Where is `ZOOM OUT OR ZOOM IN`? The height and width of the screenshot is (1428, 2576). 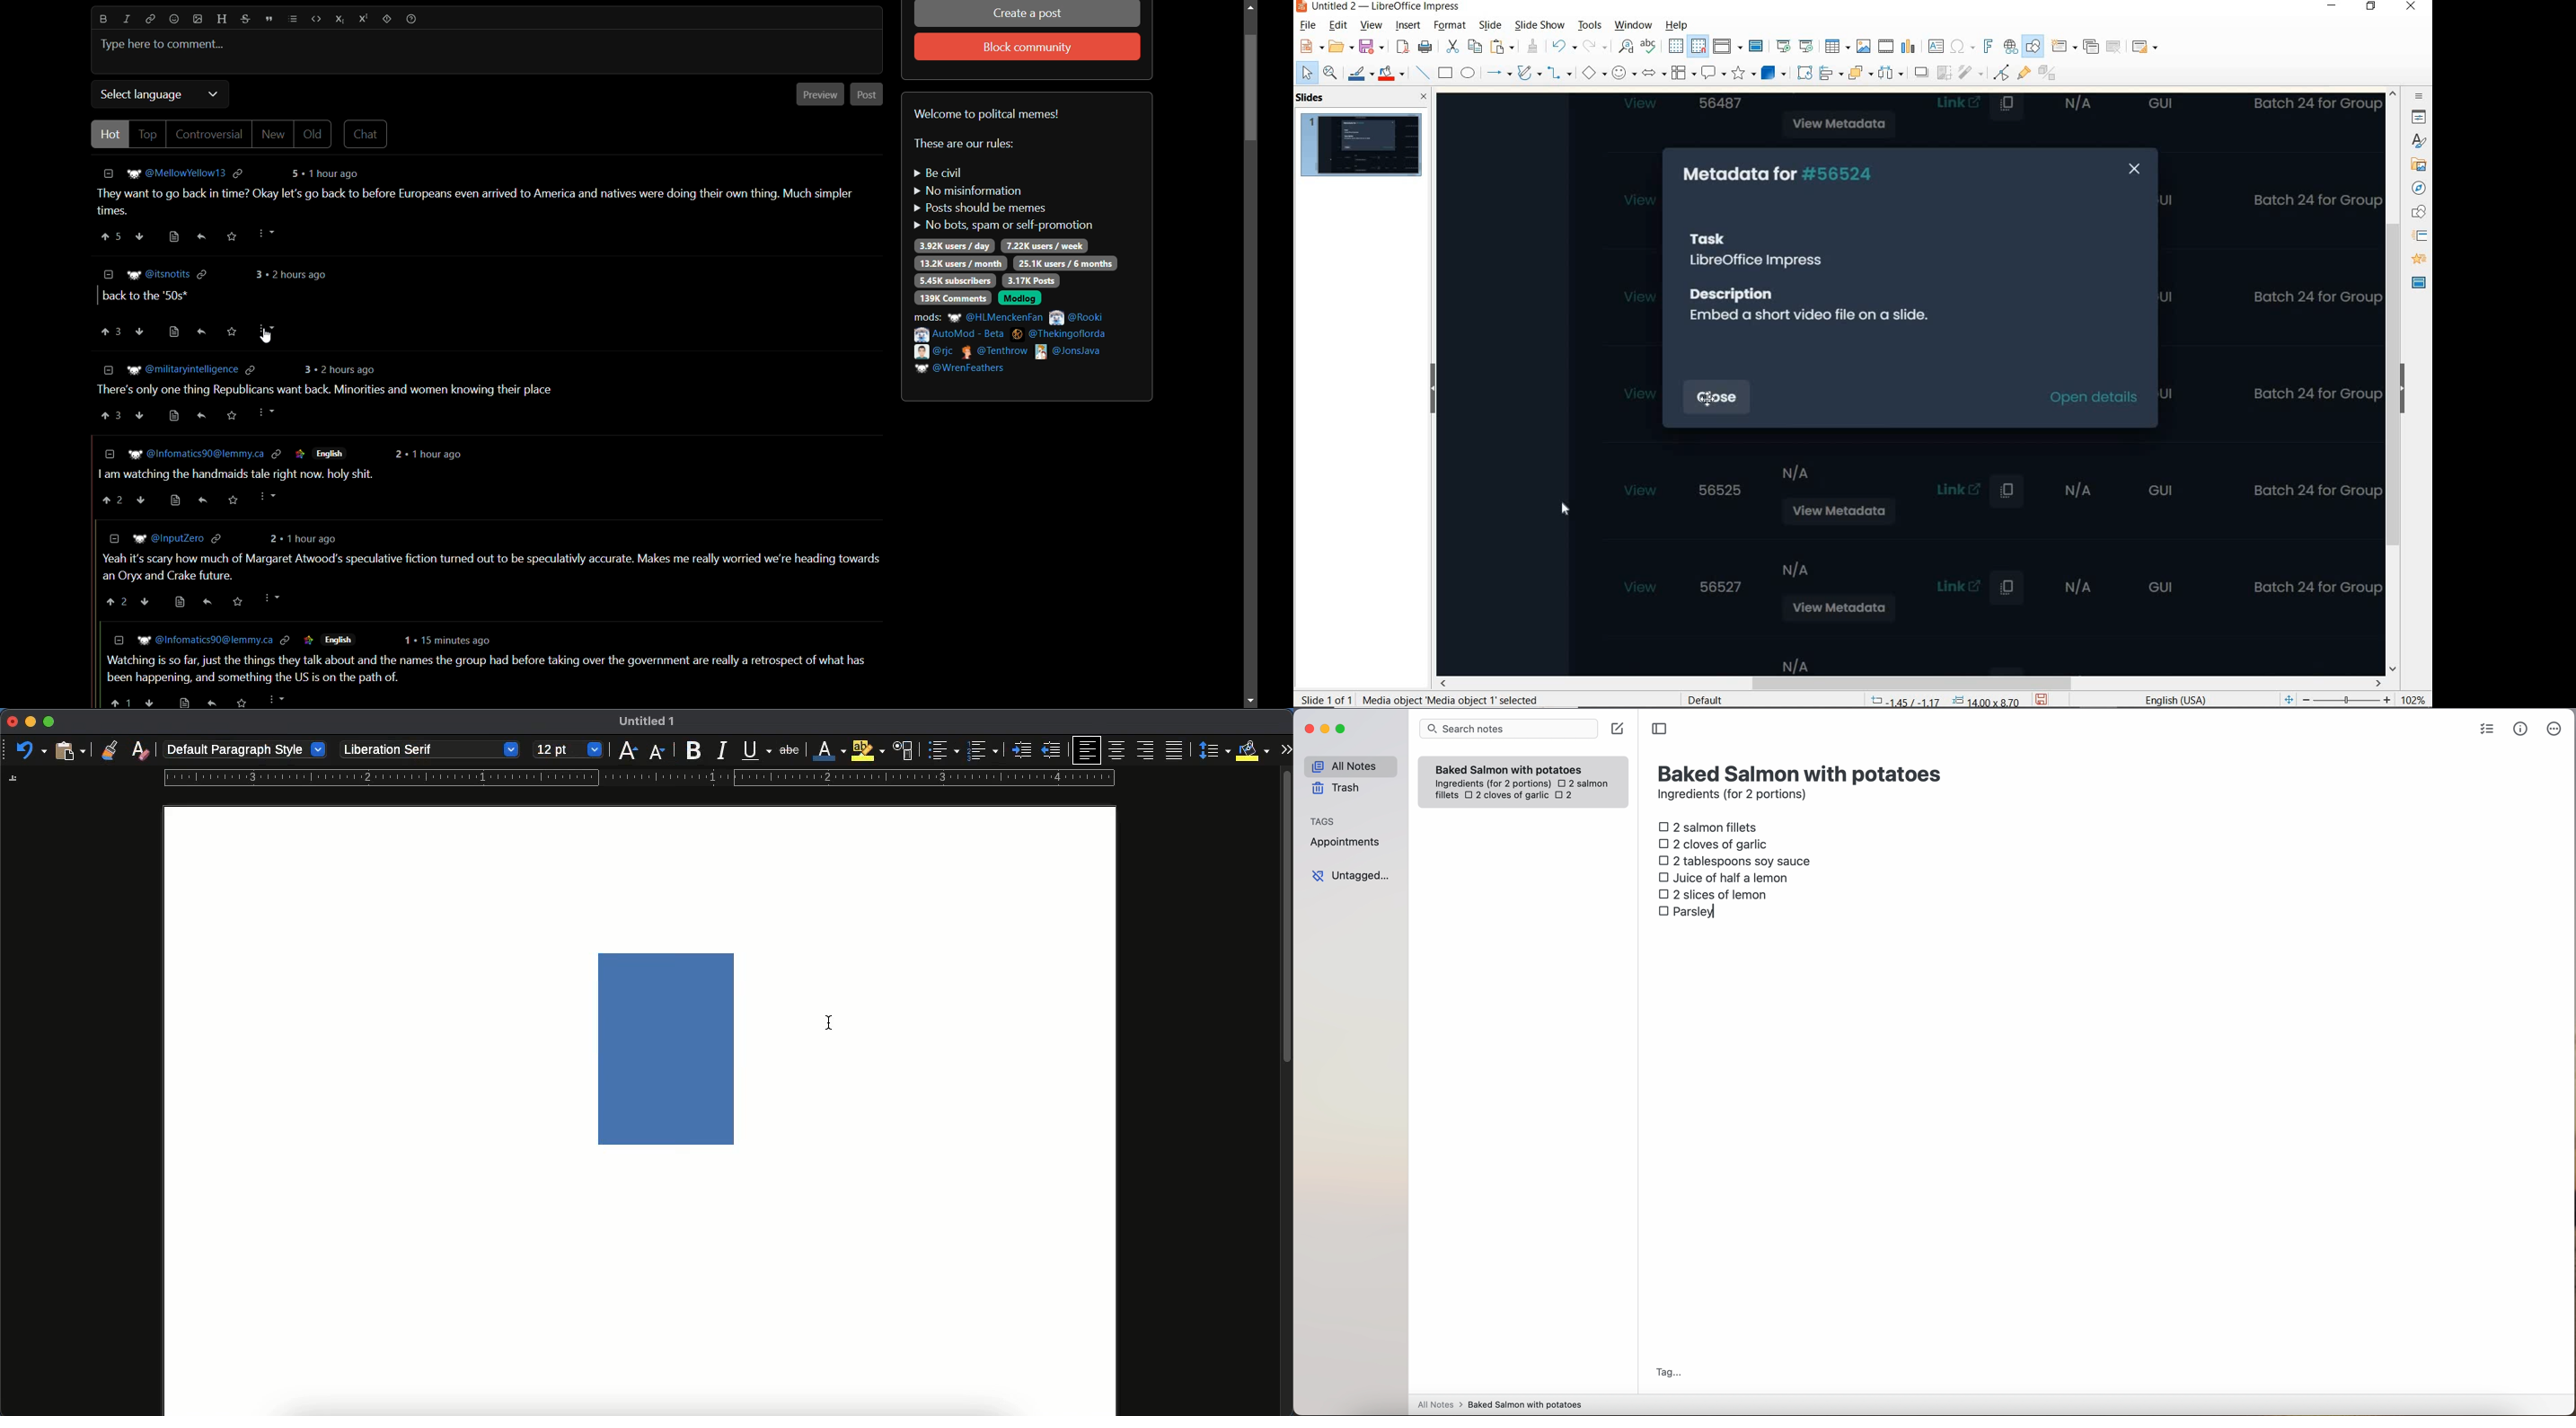 ZOOM OUT OR ZOOM IN is located at coordinates (2335, 699).